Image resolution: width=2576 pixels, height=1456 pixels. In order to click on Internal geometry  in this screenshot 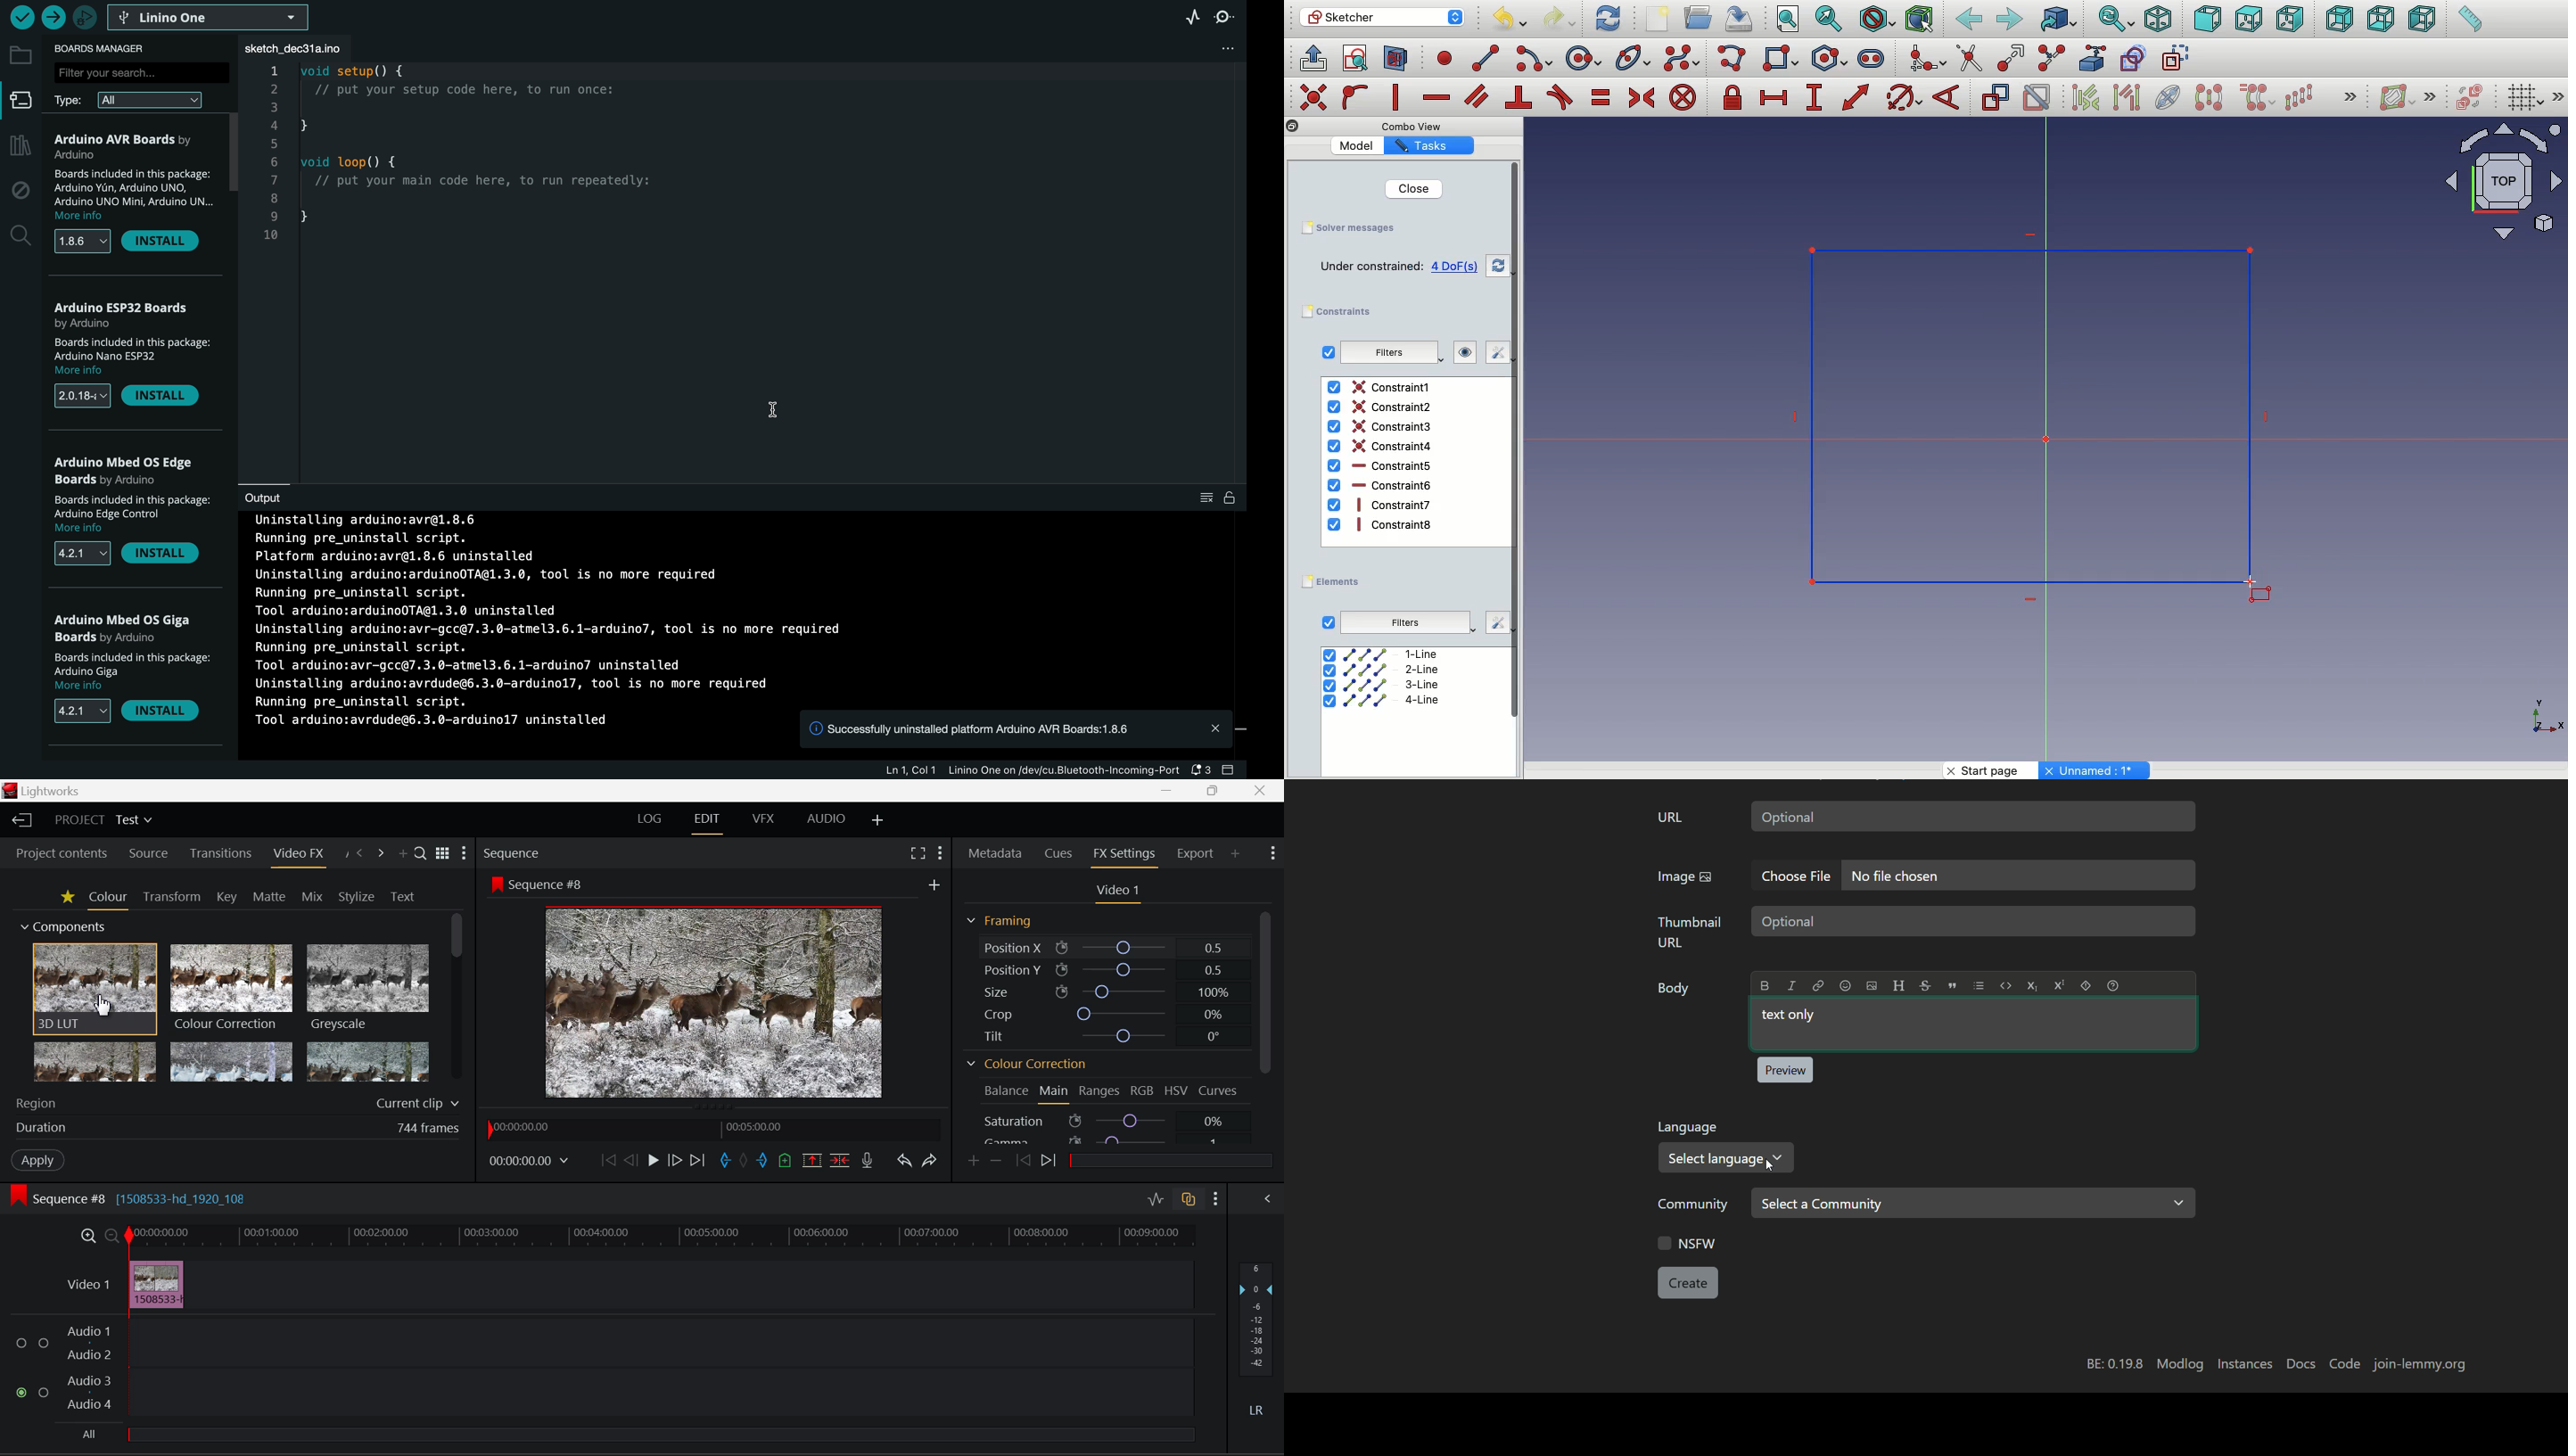, I will do `click(2169, 95)`.